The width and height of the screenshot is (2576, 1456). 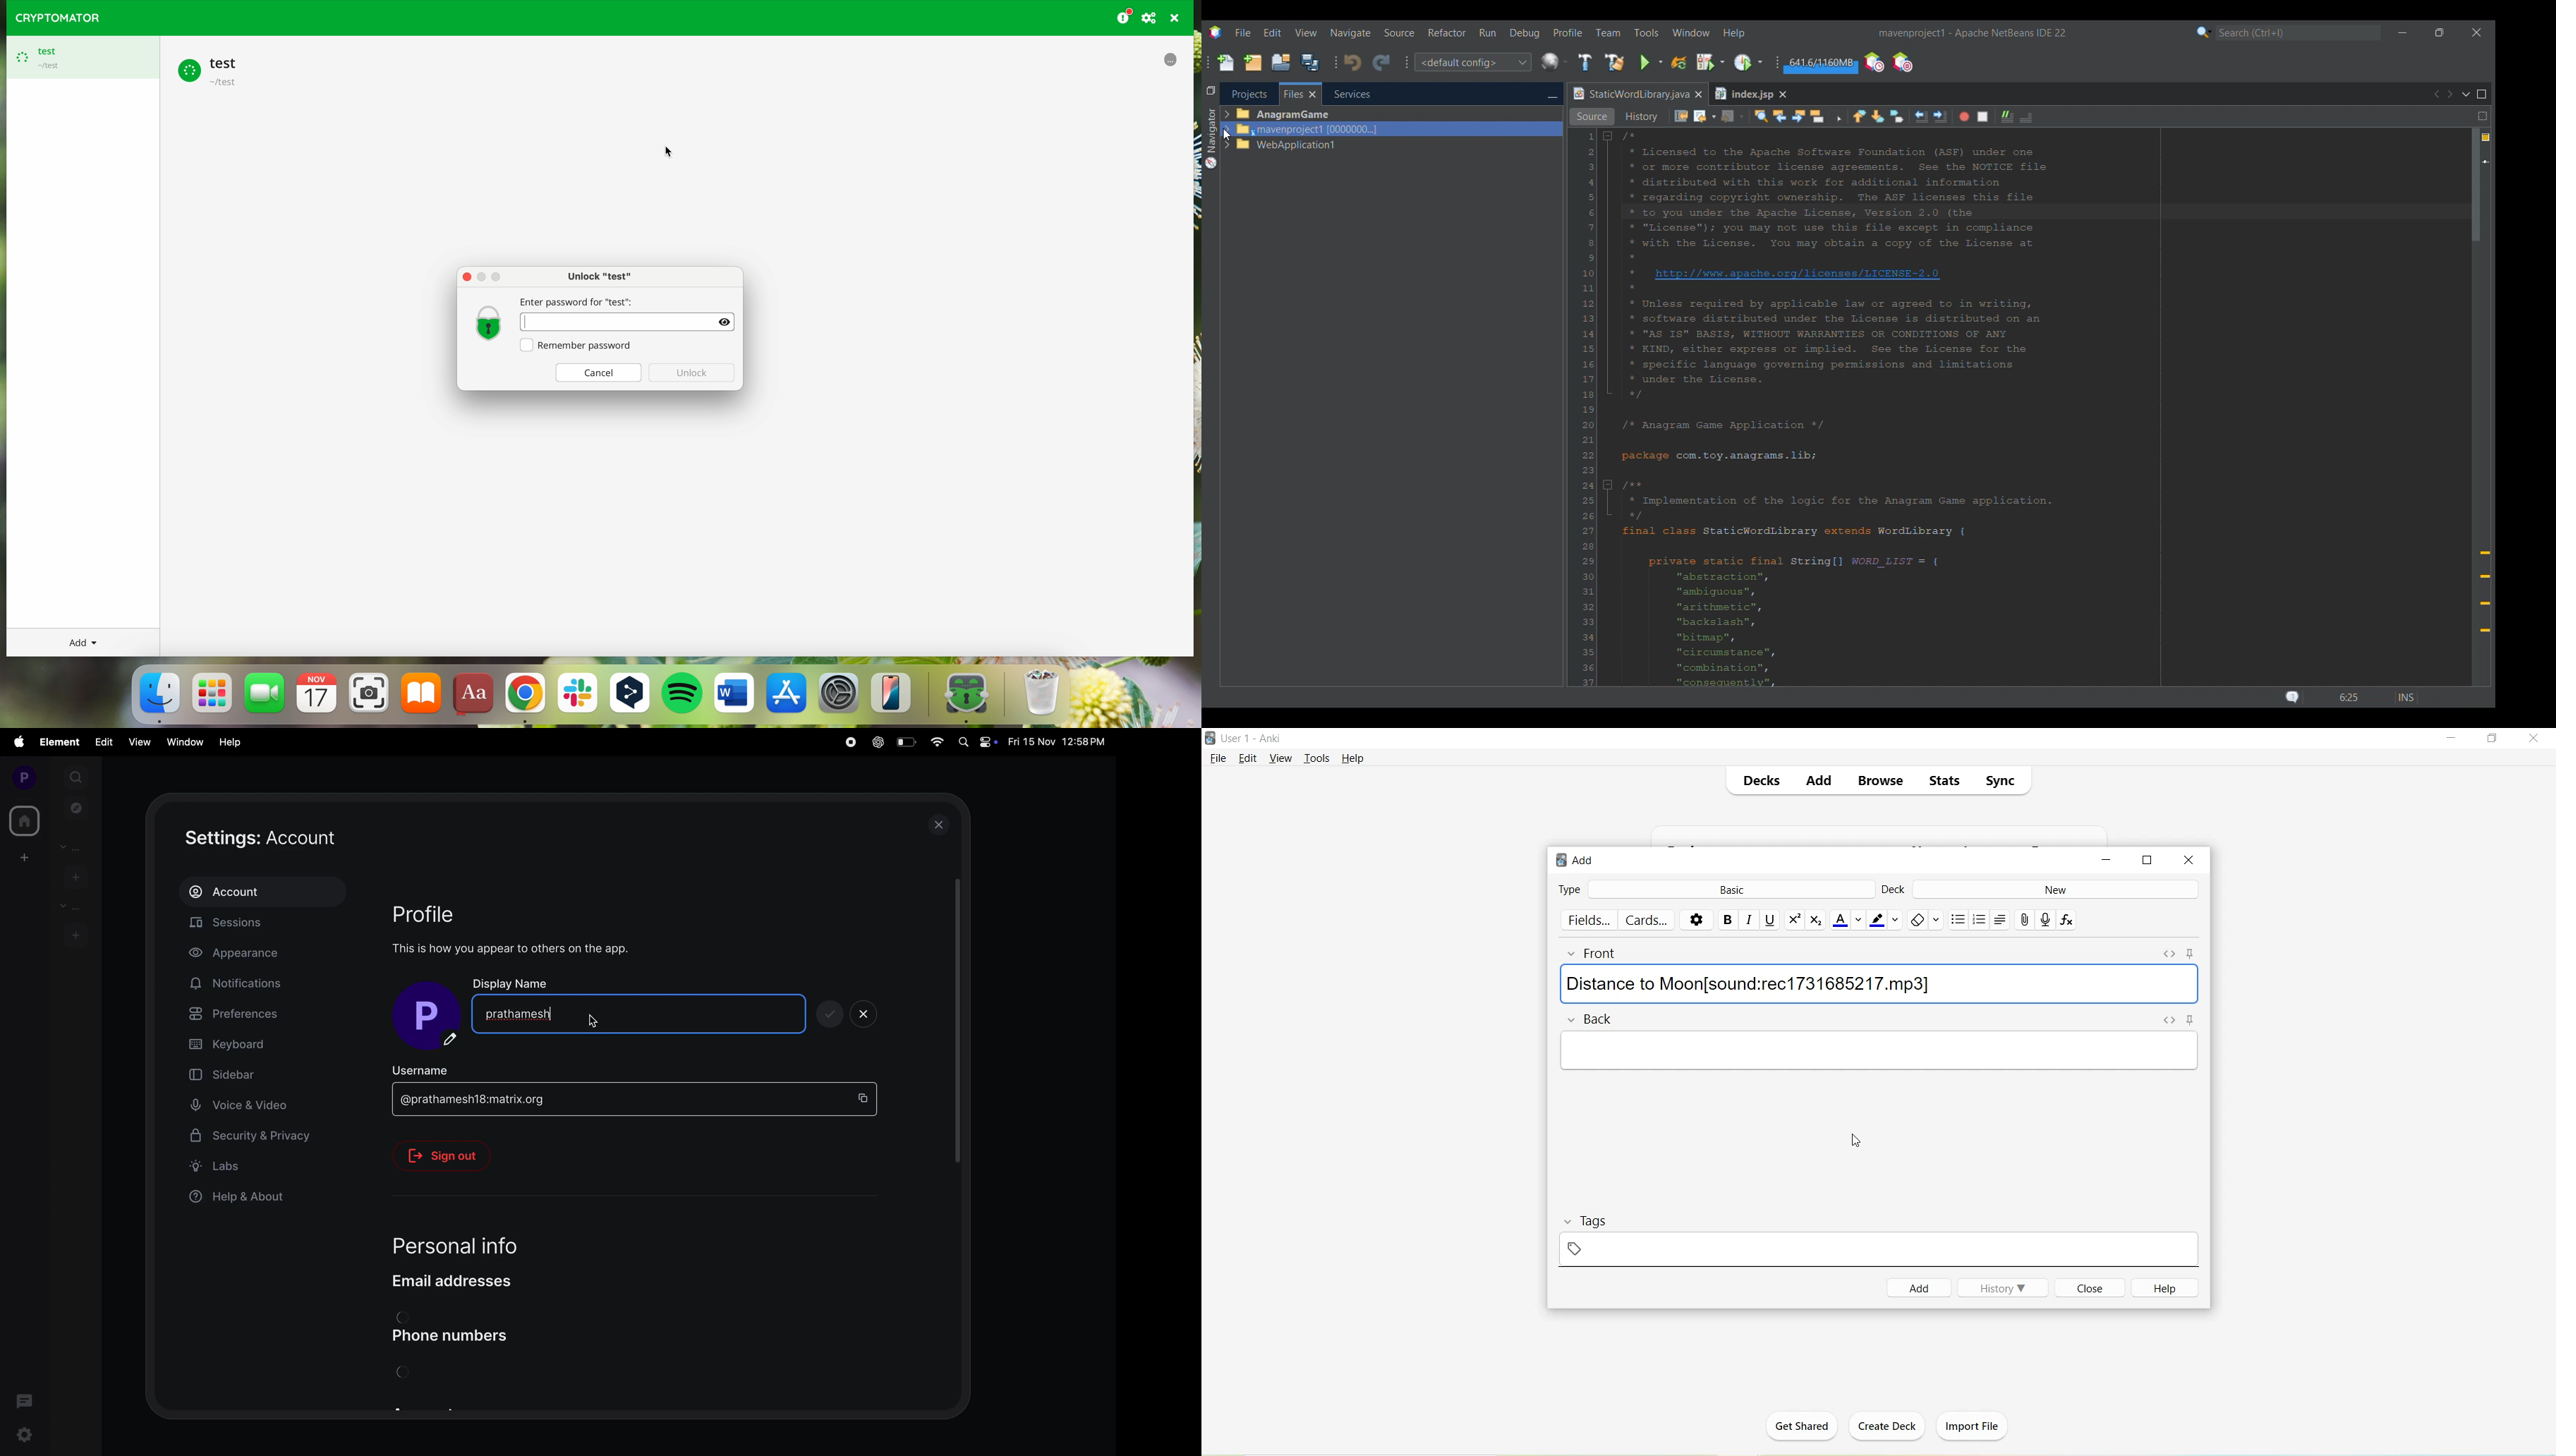 What do you see at coordinates (1802, 1431) in the screenshot?
I see `Get Shared` at bounding box center [1802, 1431].